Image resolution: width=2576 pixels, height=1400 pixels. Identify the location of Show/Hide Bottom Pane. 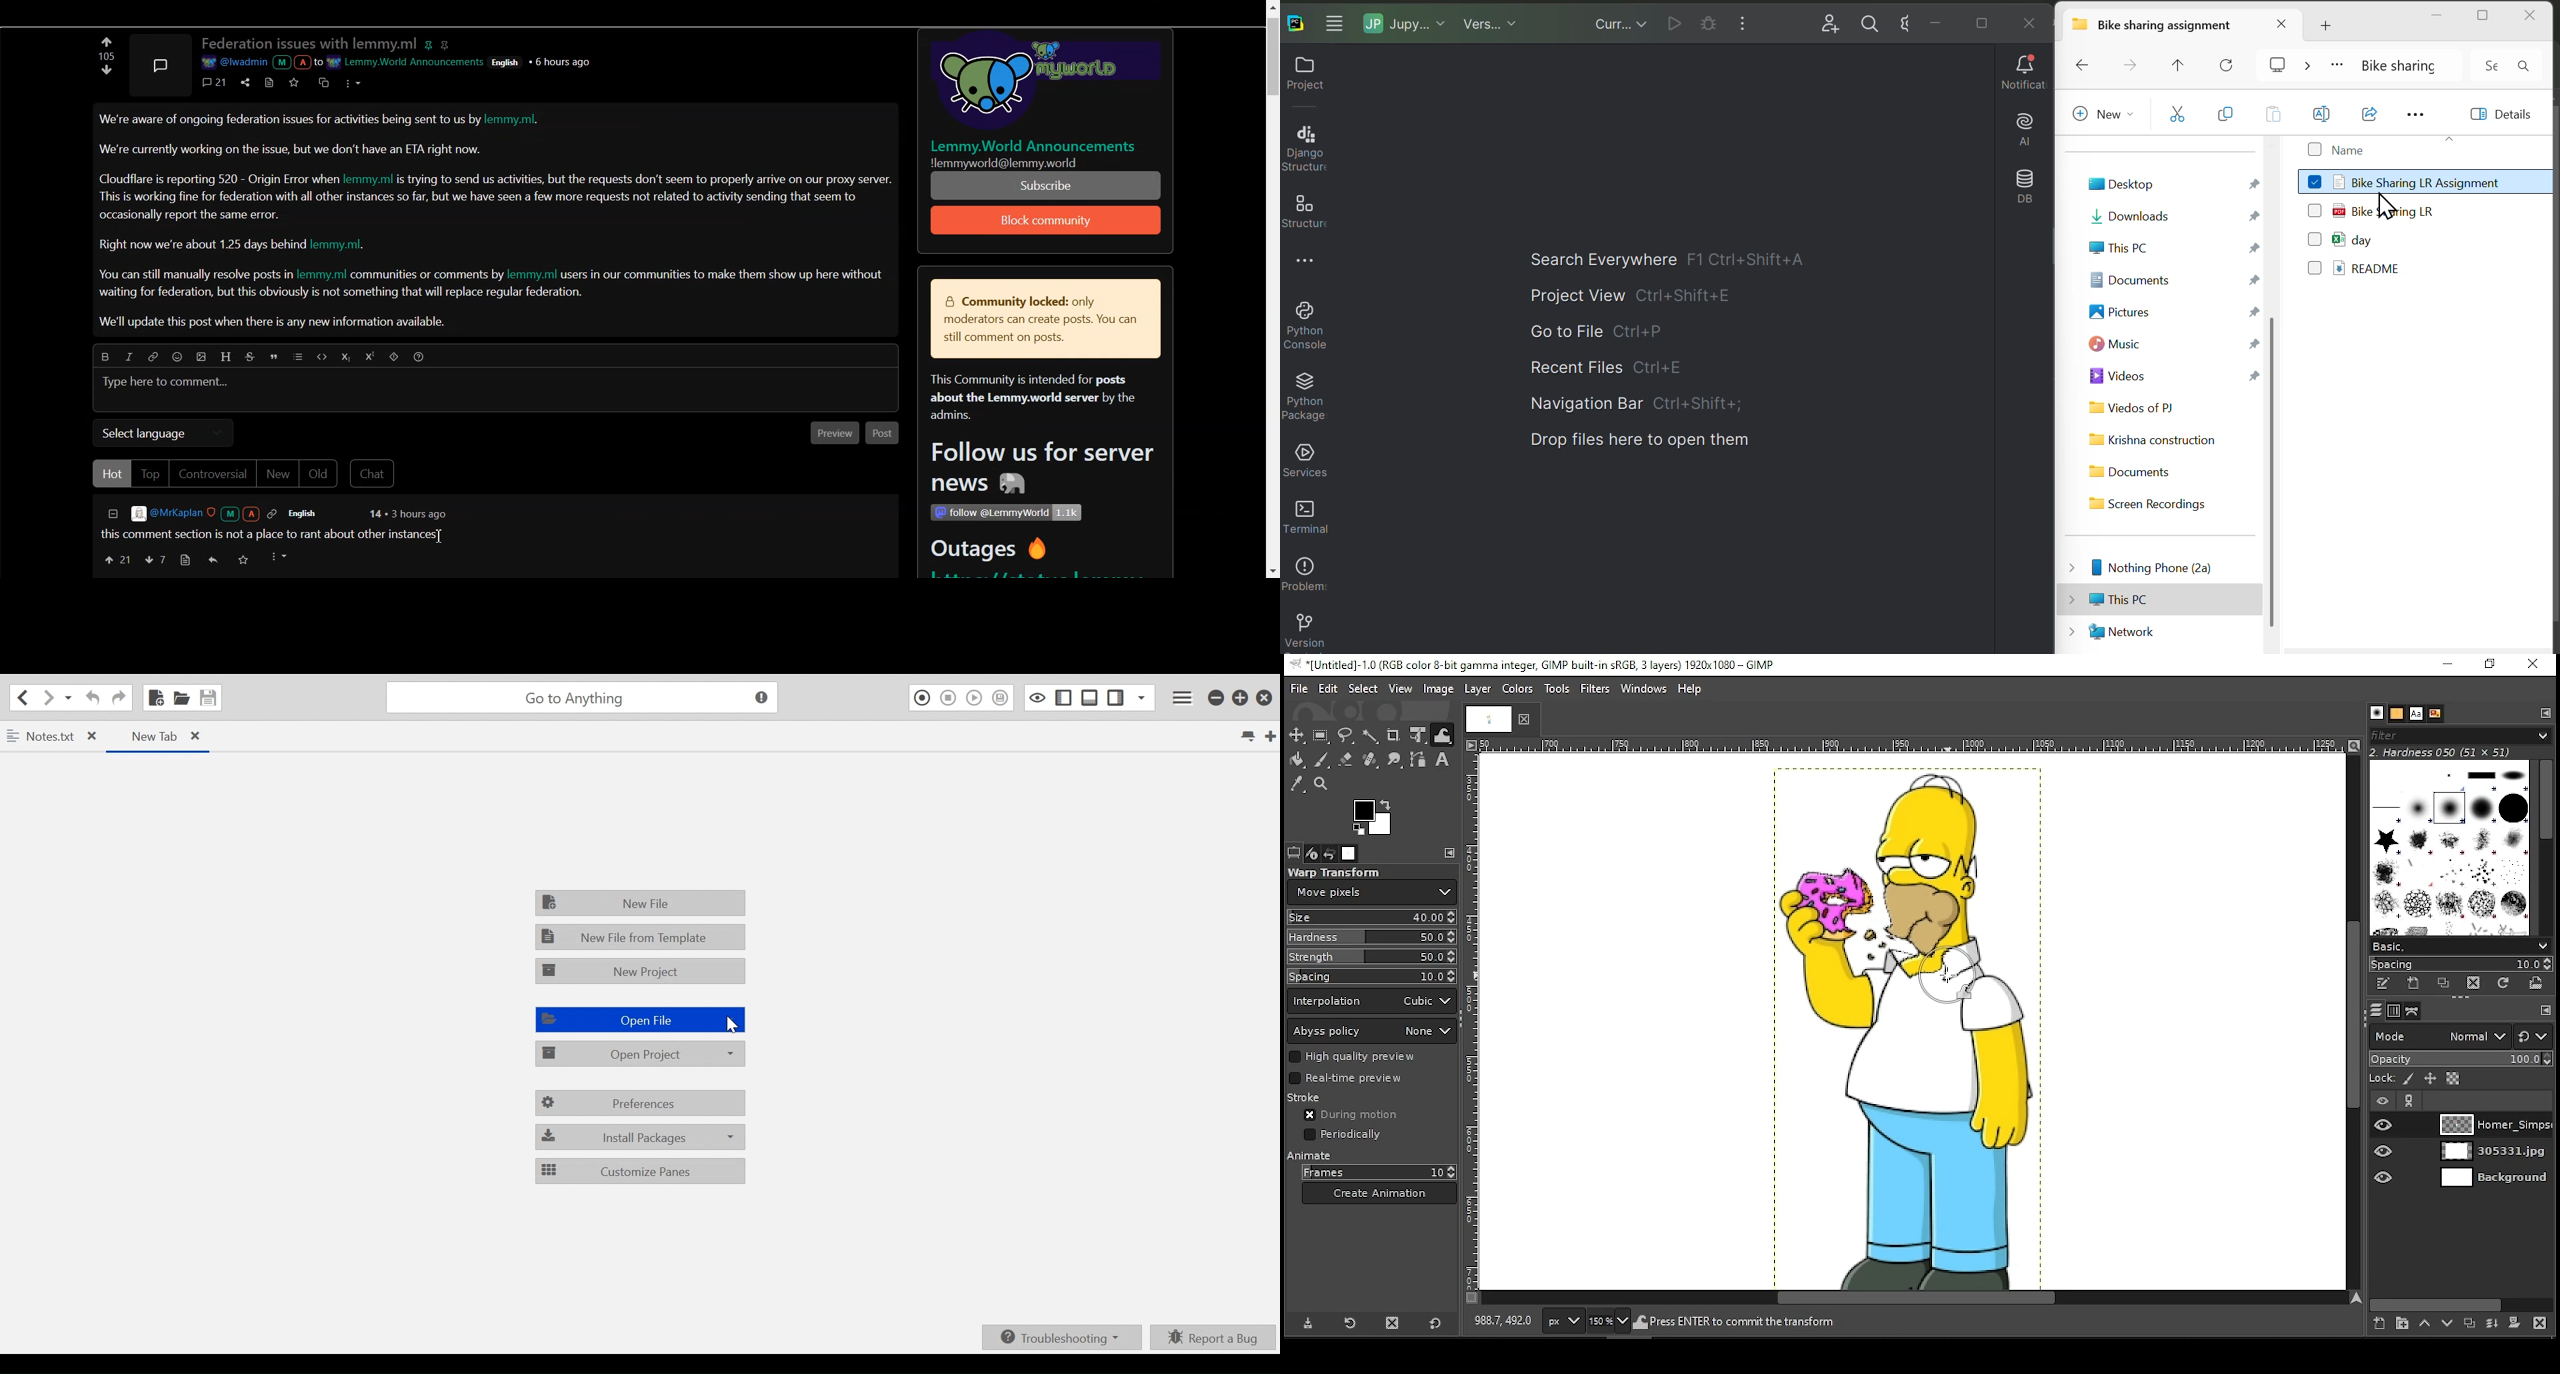
(1091, 697).